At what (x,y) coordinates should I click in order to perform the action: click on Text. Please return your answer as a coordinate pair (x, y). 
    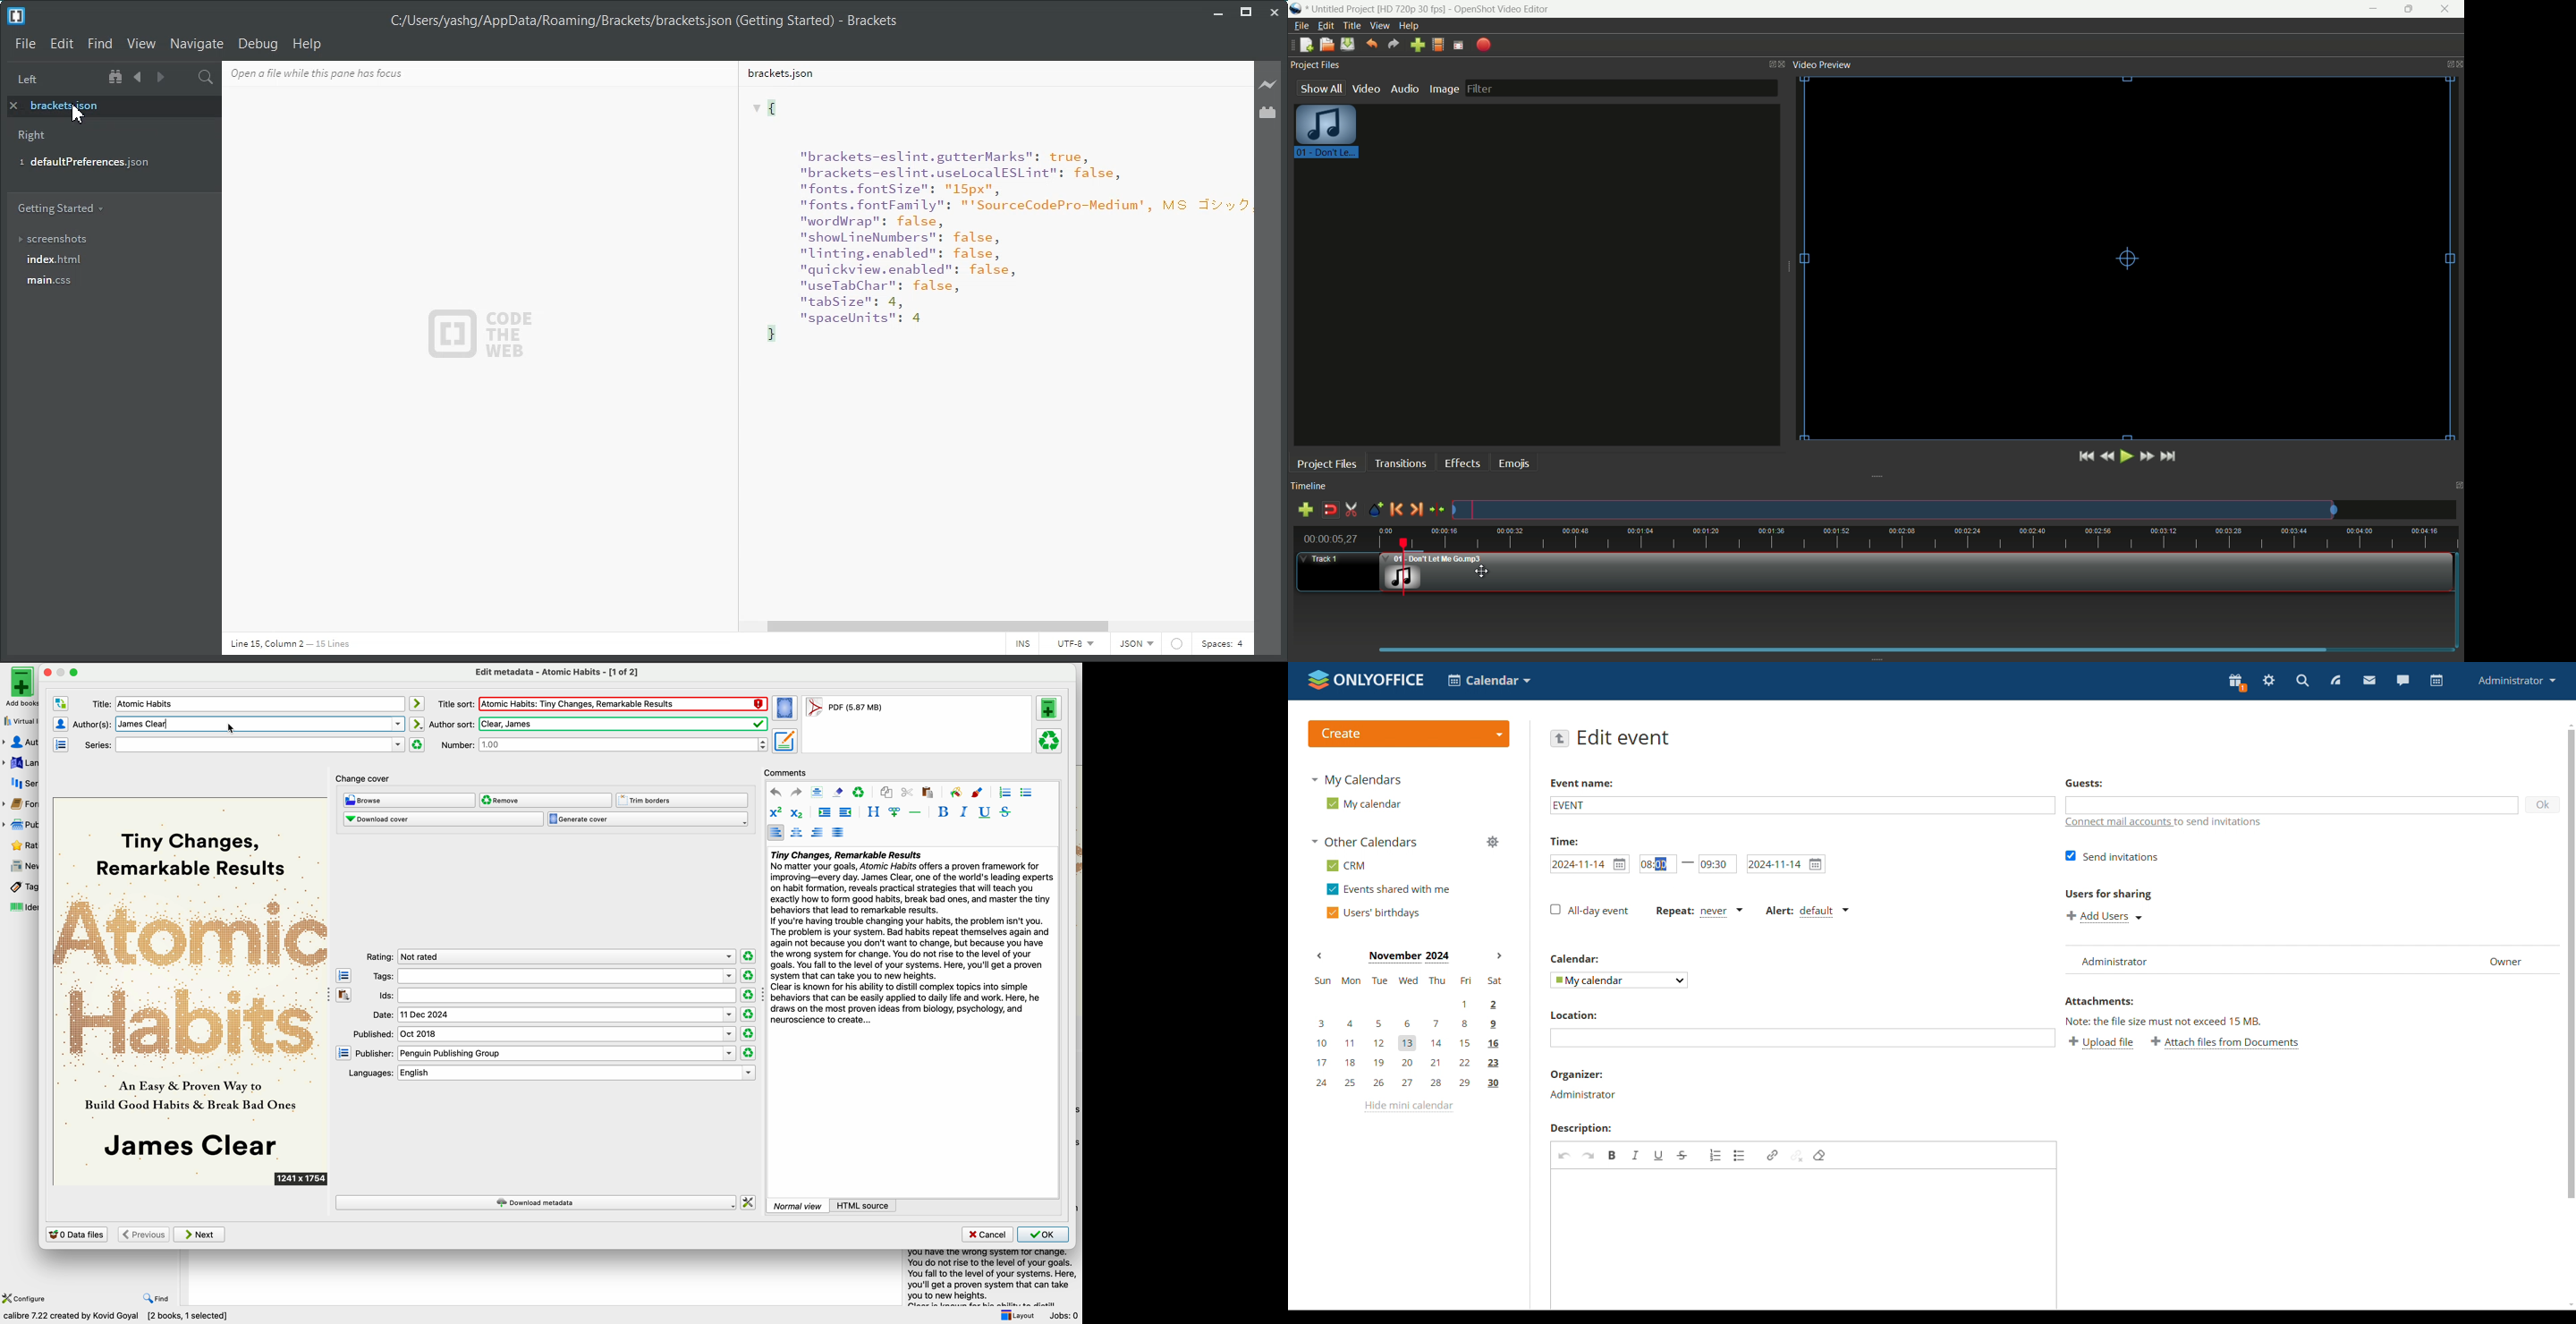
    Looking at the image, I should click on (643, 21).